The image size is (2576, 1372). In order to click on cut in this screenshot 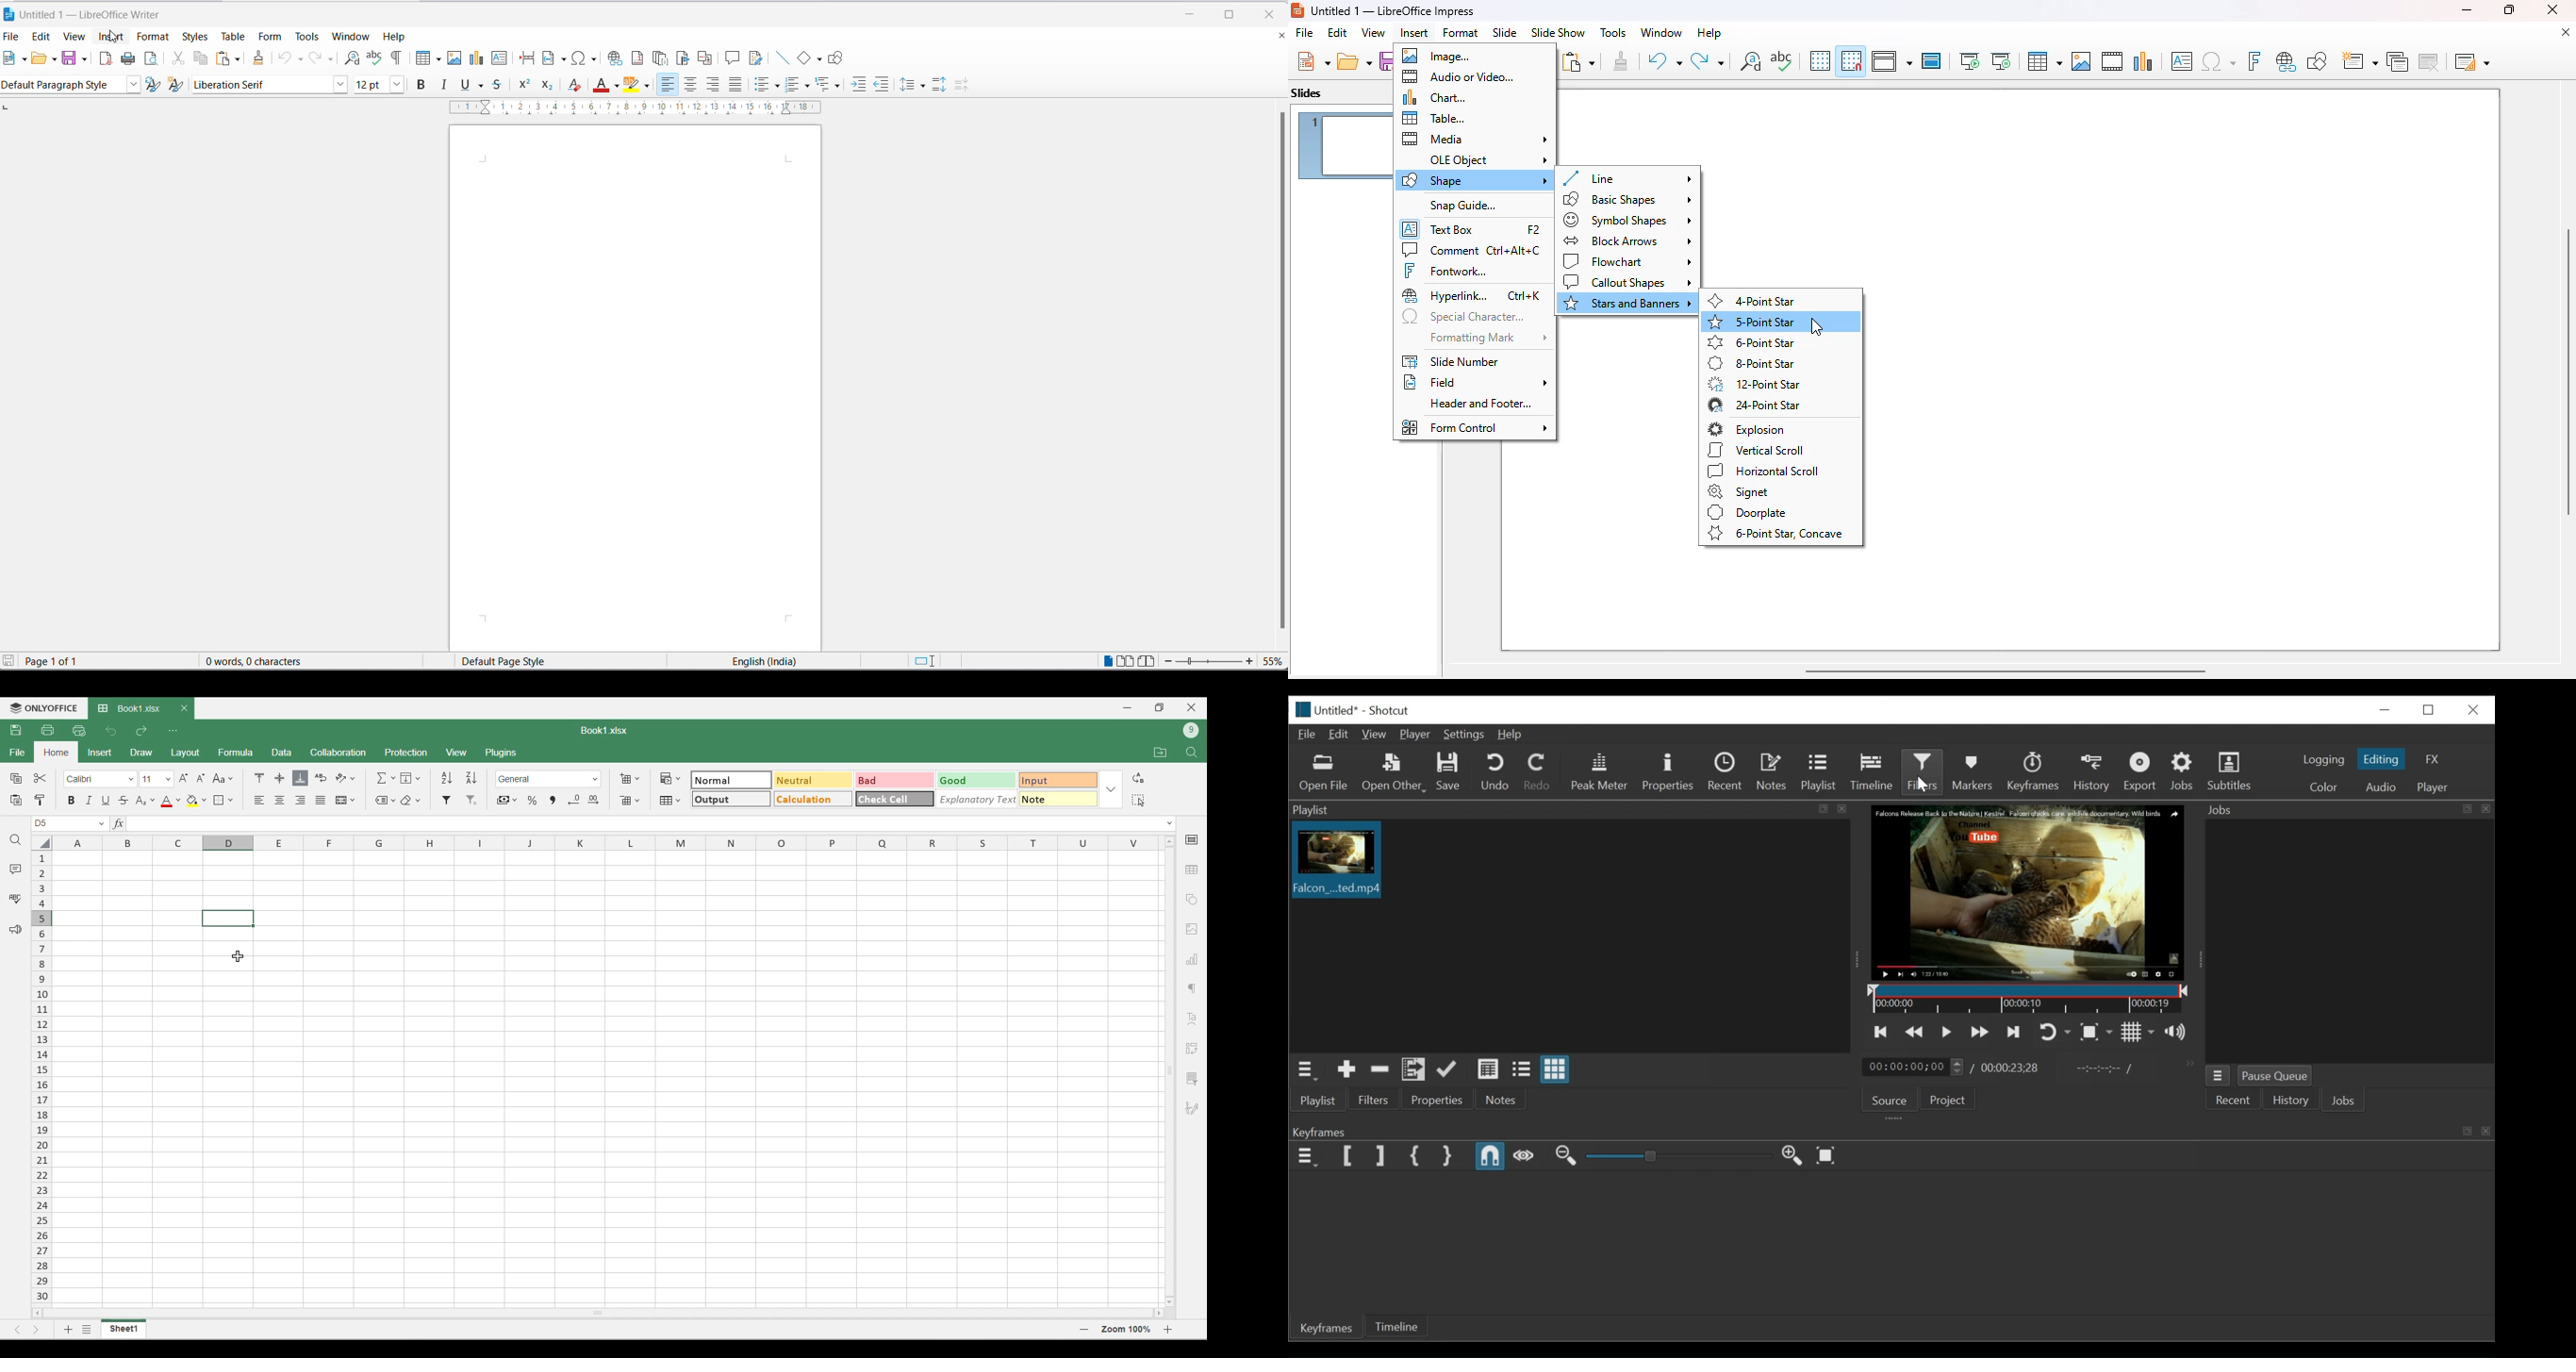, I will do `click(177, 59)`.